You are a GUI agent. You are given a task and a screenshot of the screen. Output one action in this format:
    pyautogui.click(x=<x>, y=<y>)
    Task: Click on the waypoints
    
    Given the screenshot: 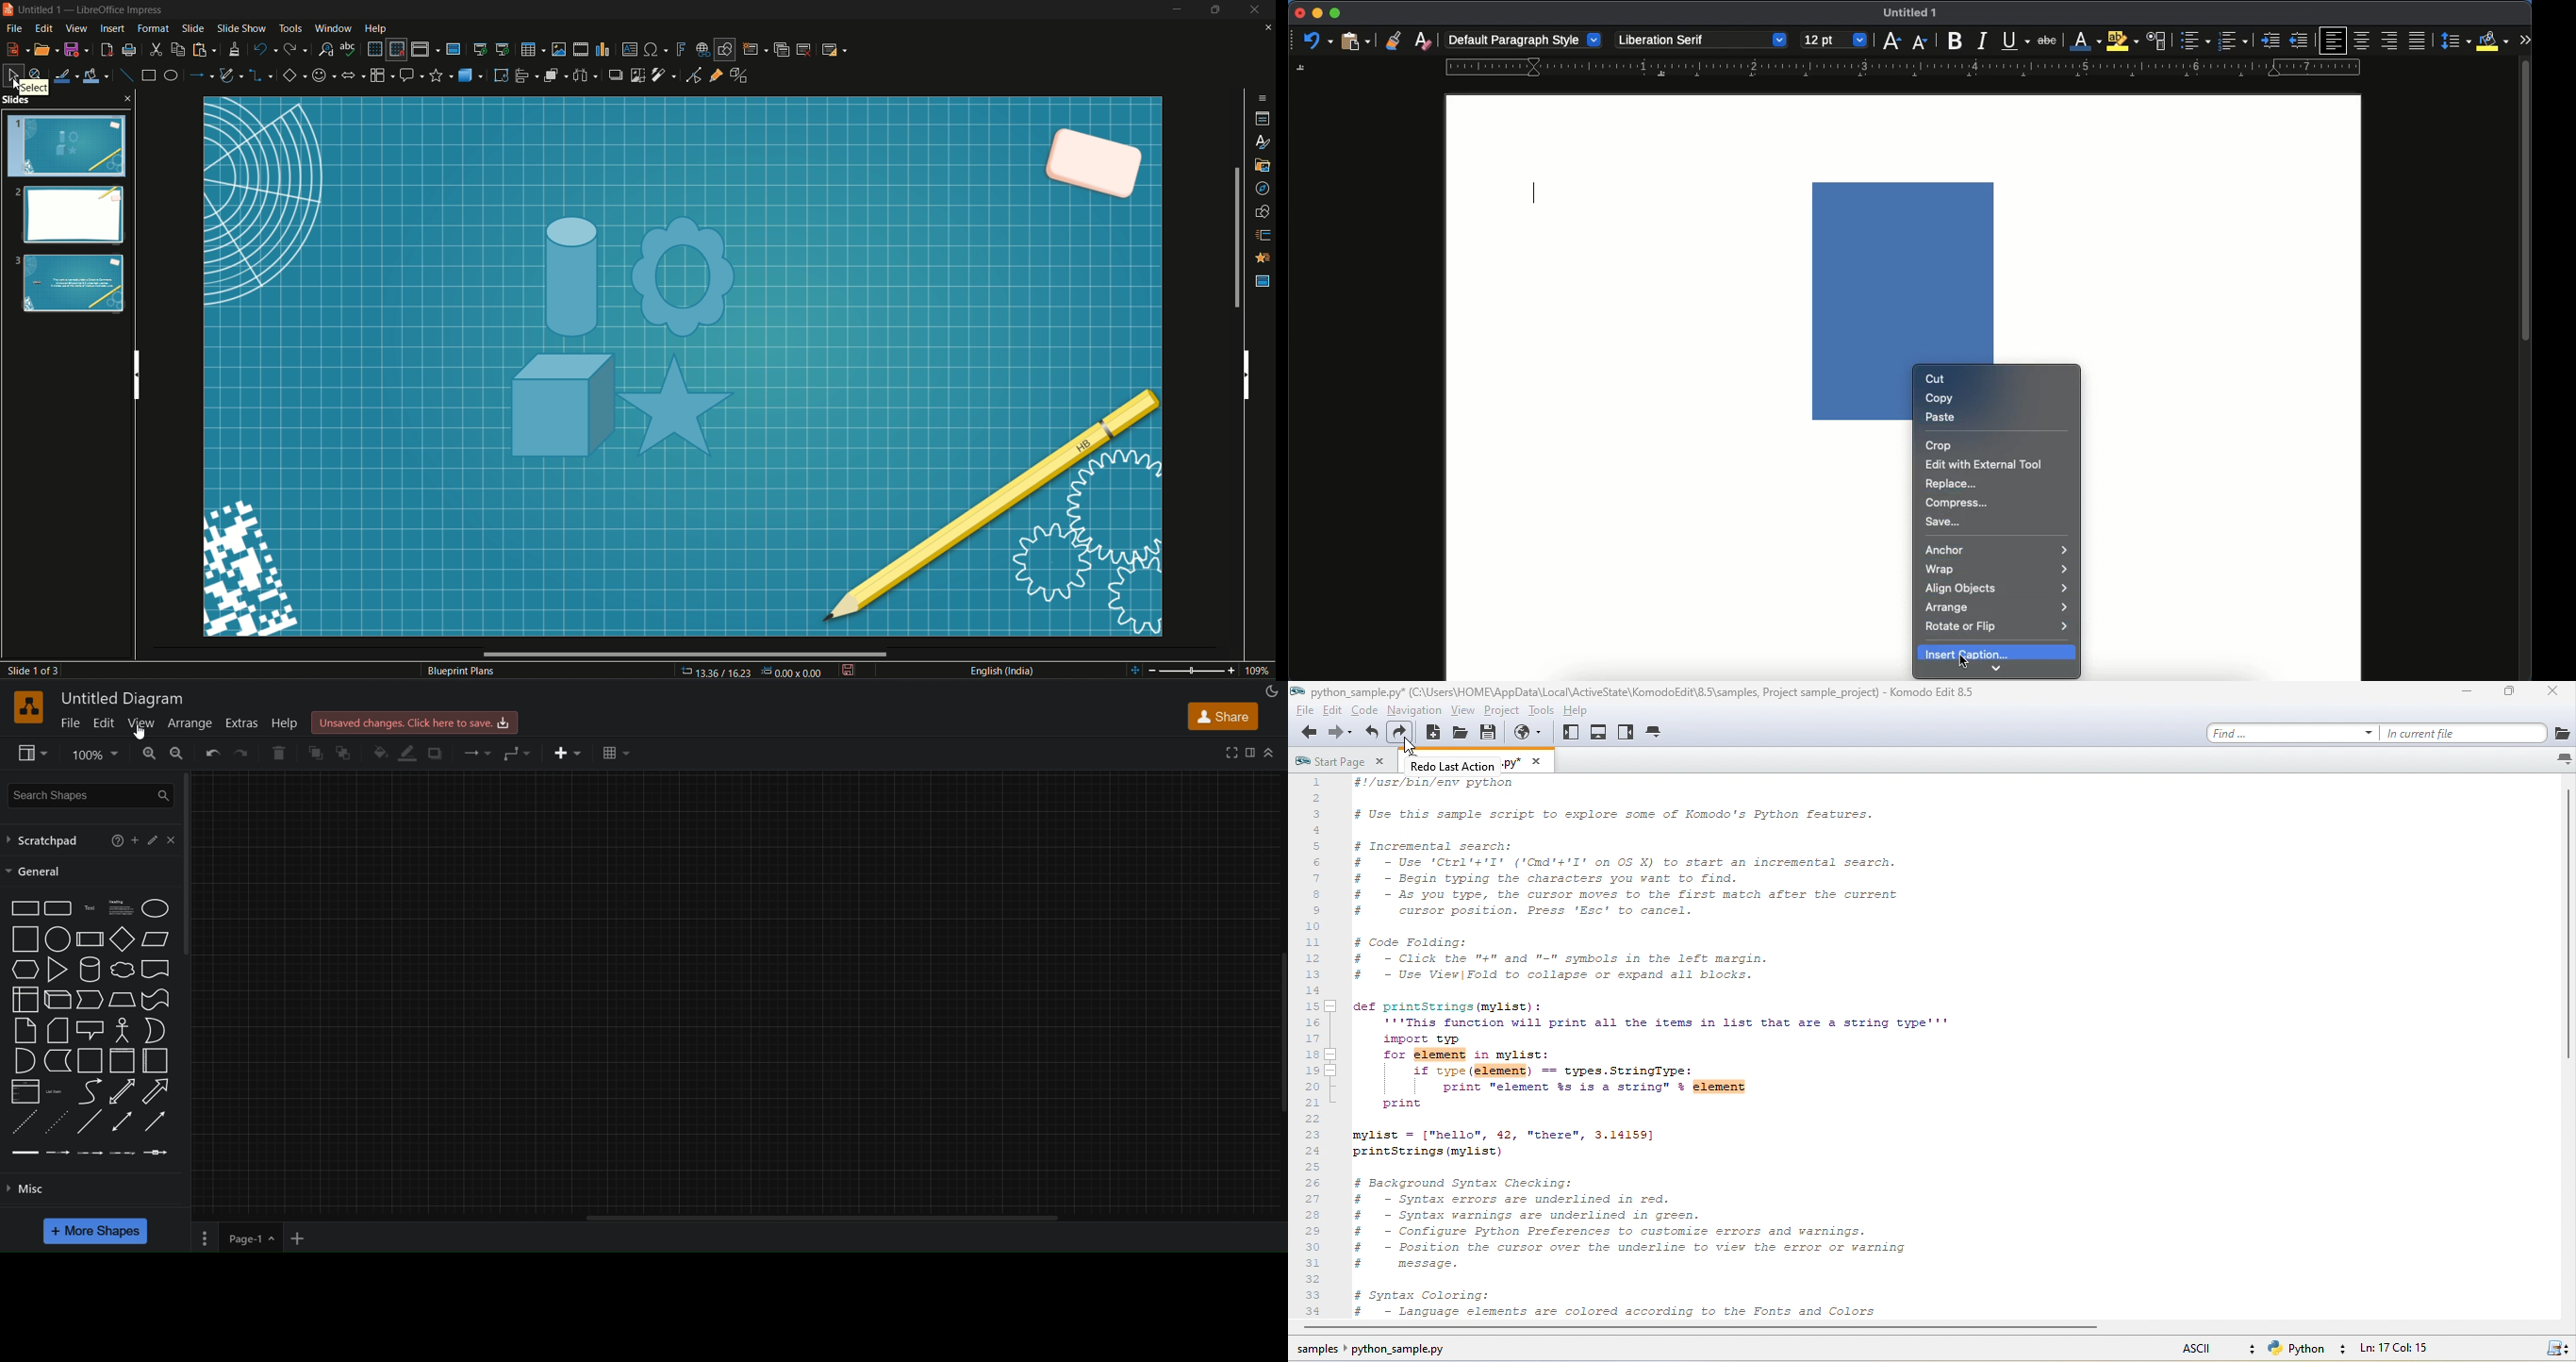 What is the action you would take?
    pyautogui.click(x=520, y=751)
    